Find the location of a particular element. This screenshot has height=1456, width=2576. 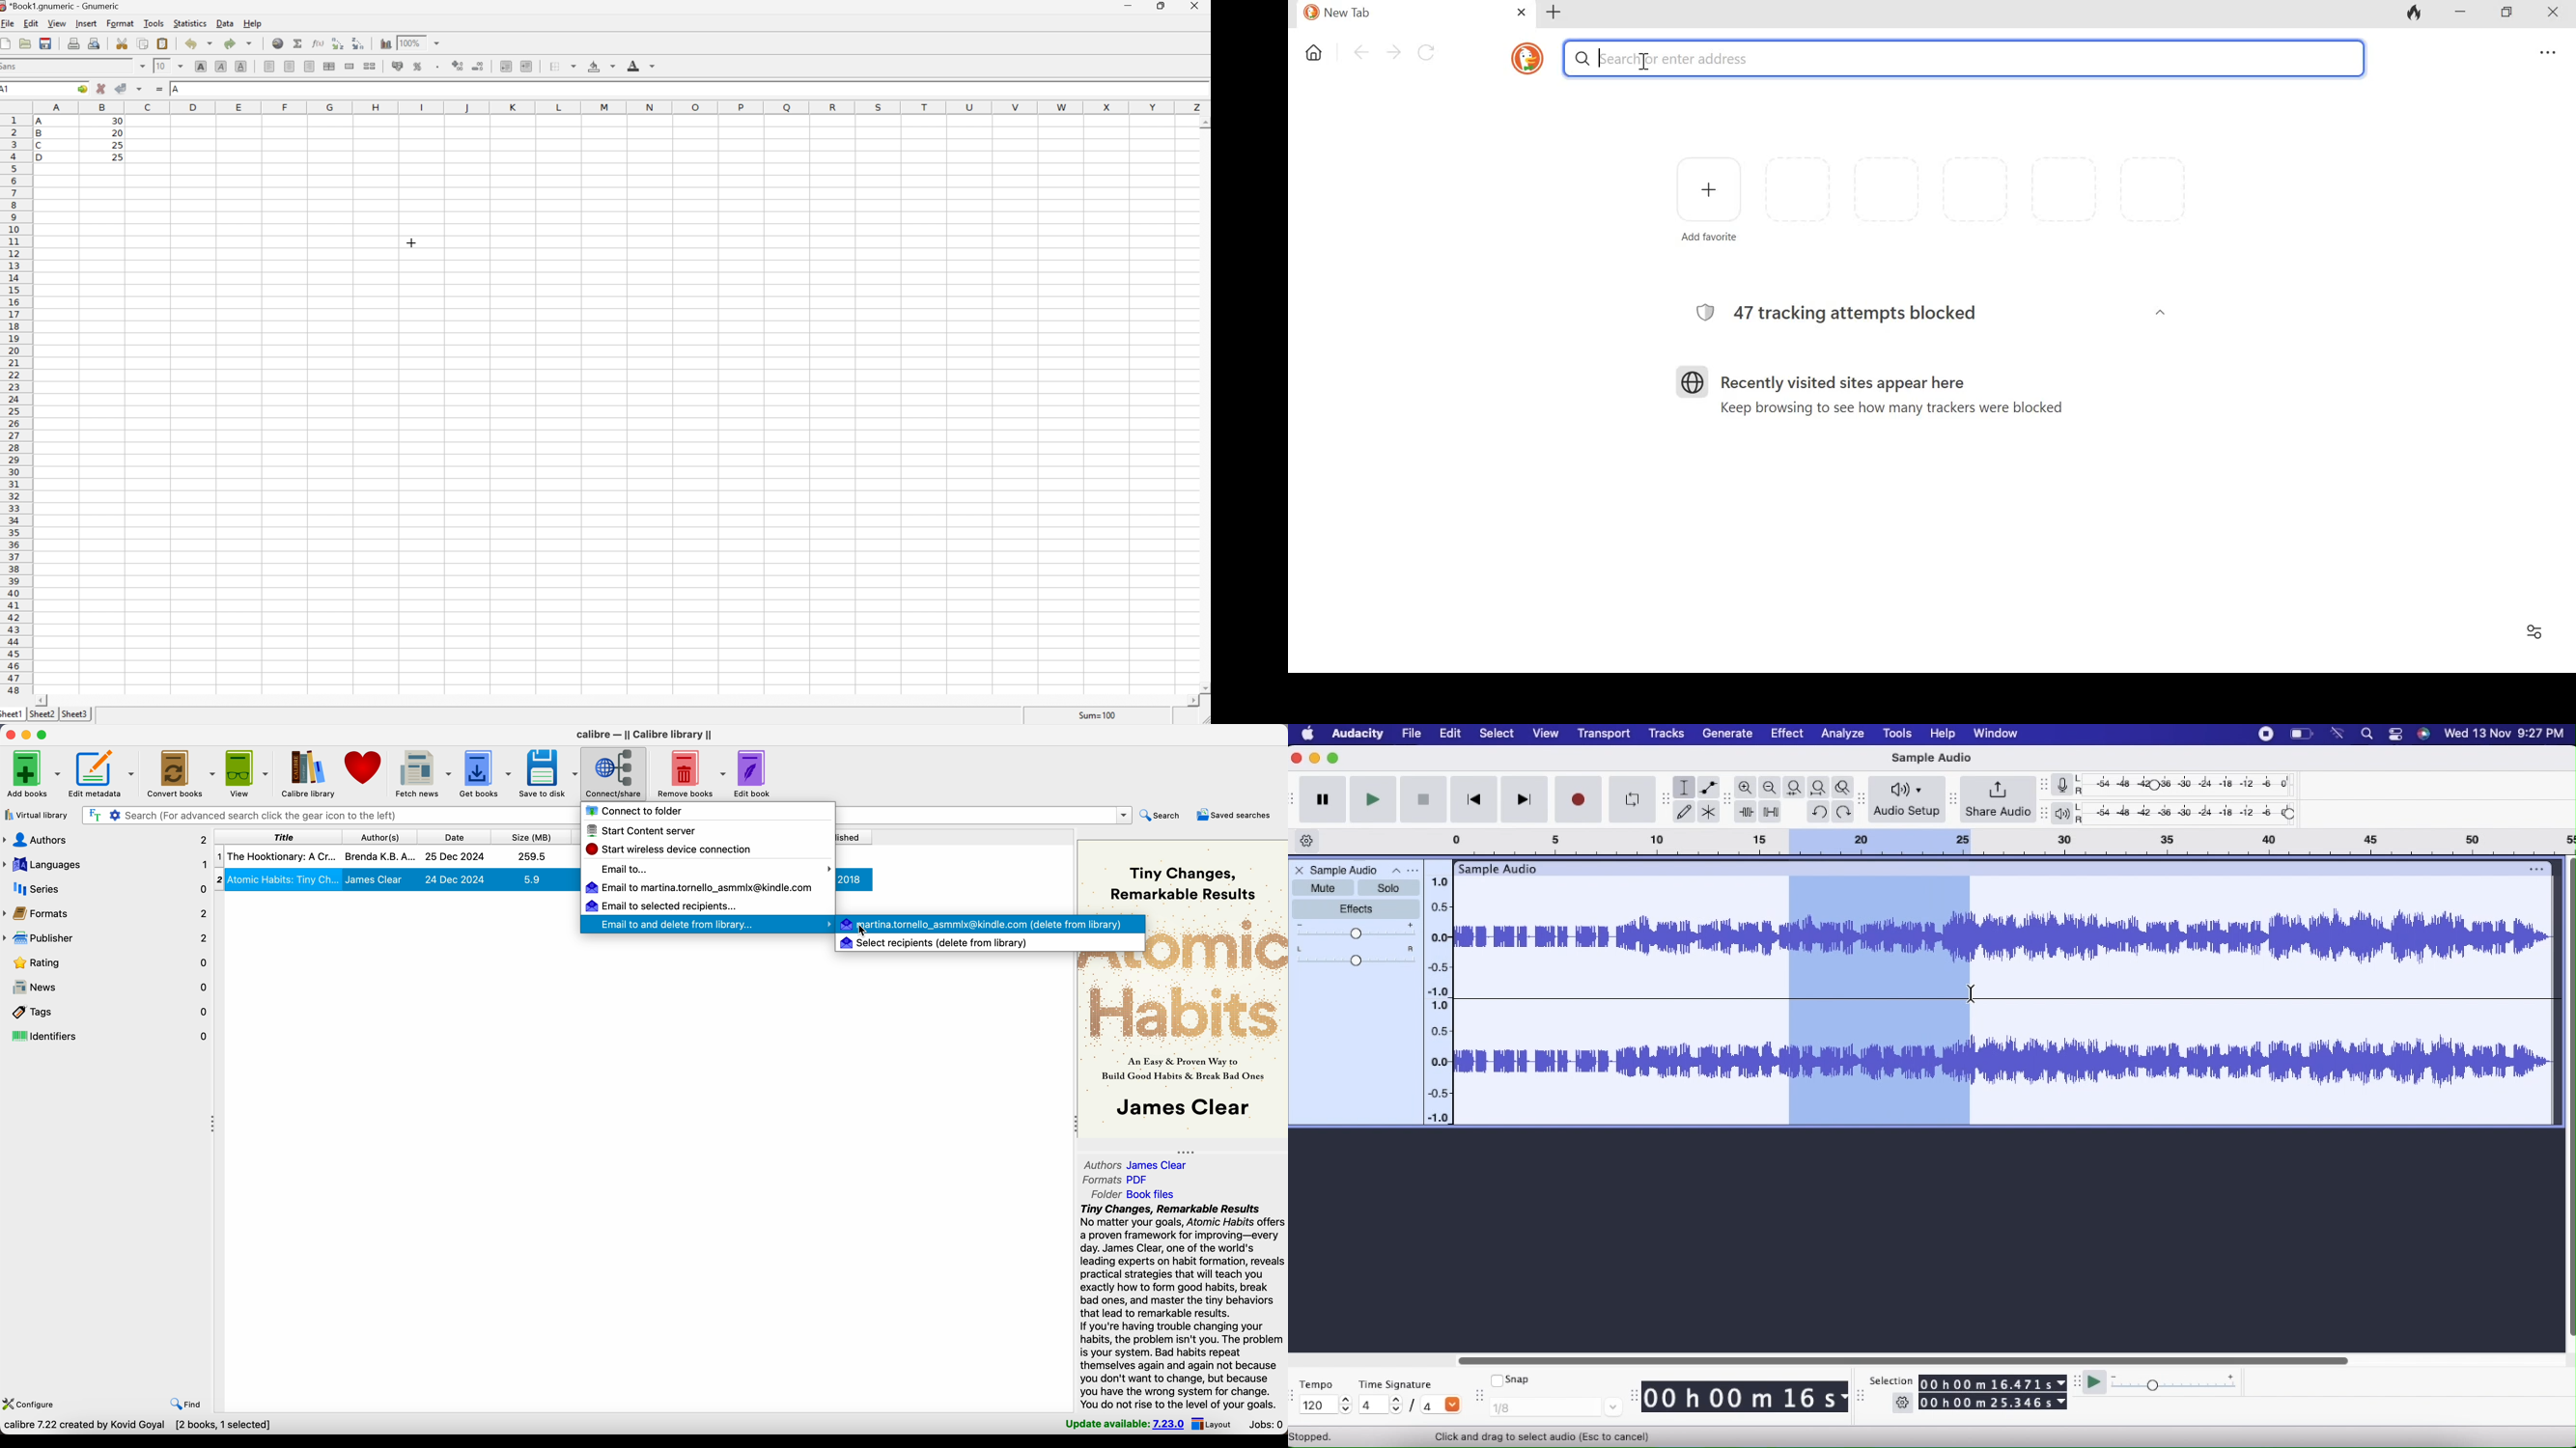

Fit selection to width is located at coordinates (1795, 788).